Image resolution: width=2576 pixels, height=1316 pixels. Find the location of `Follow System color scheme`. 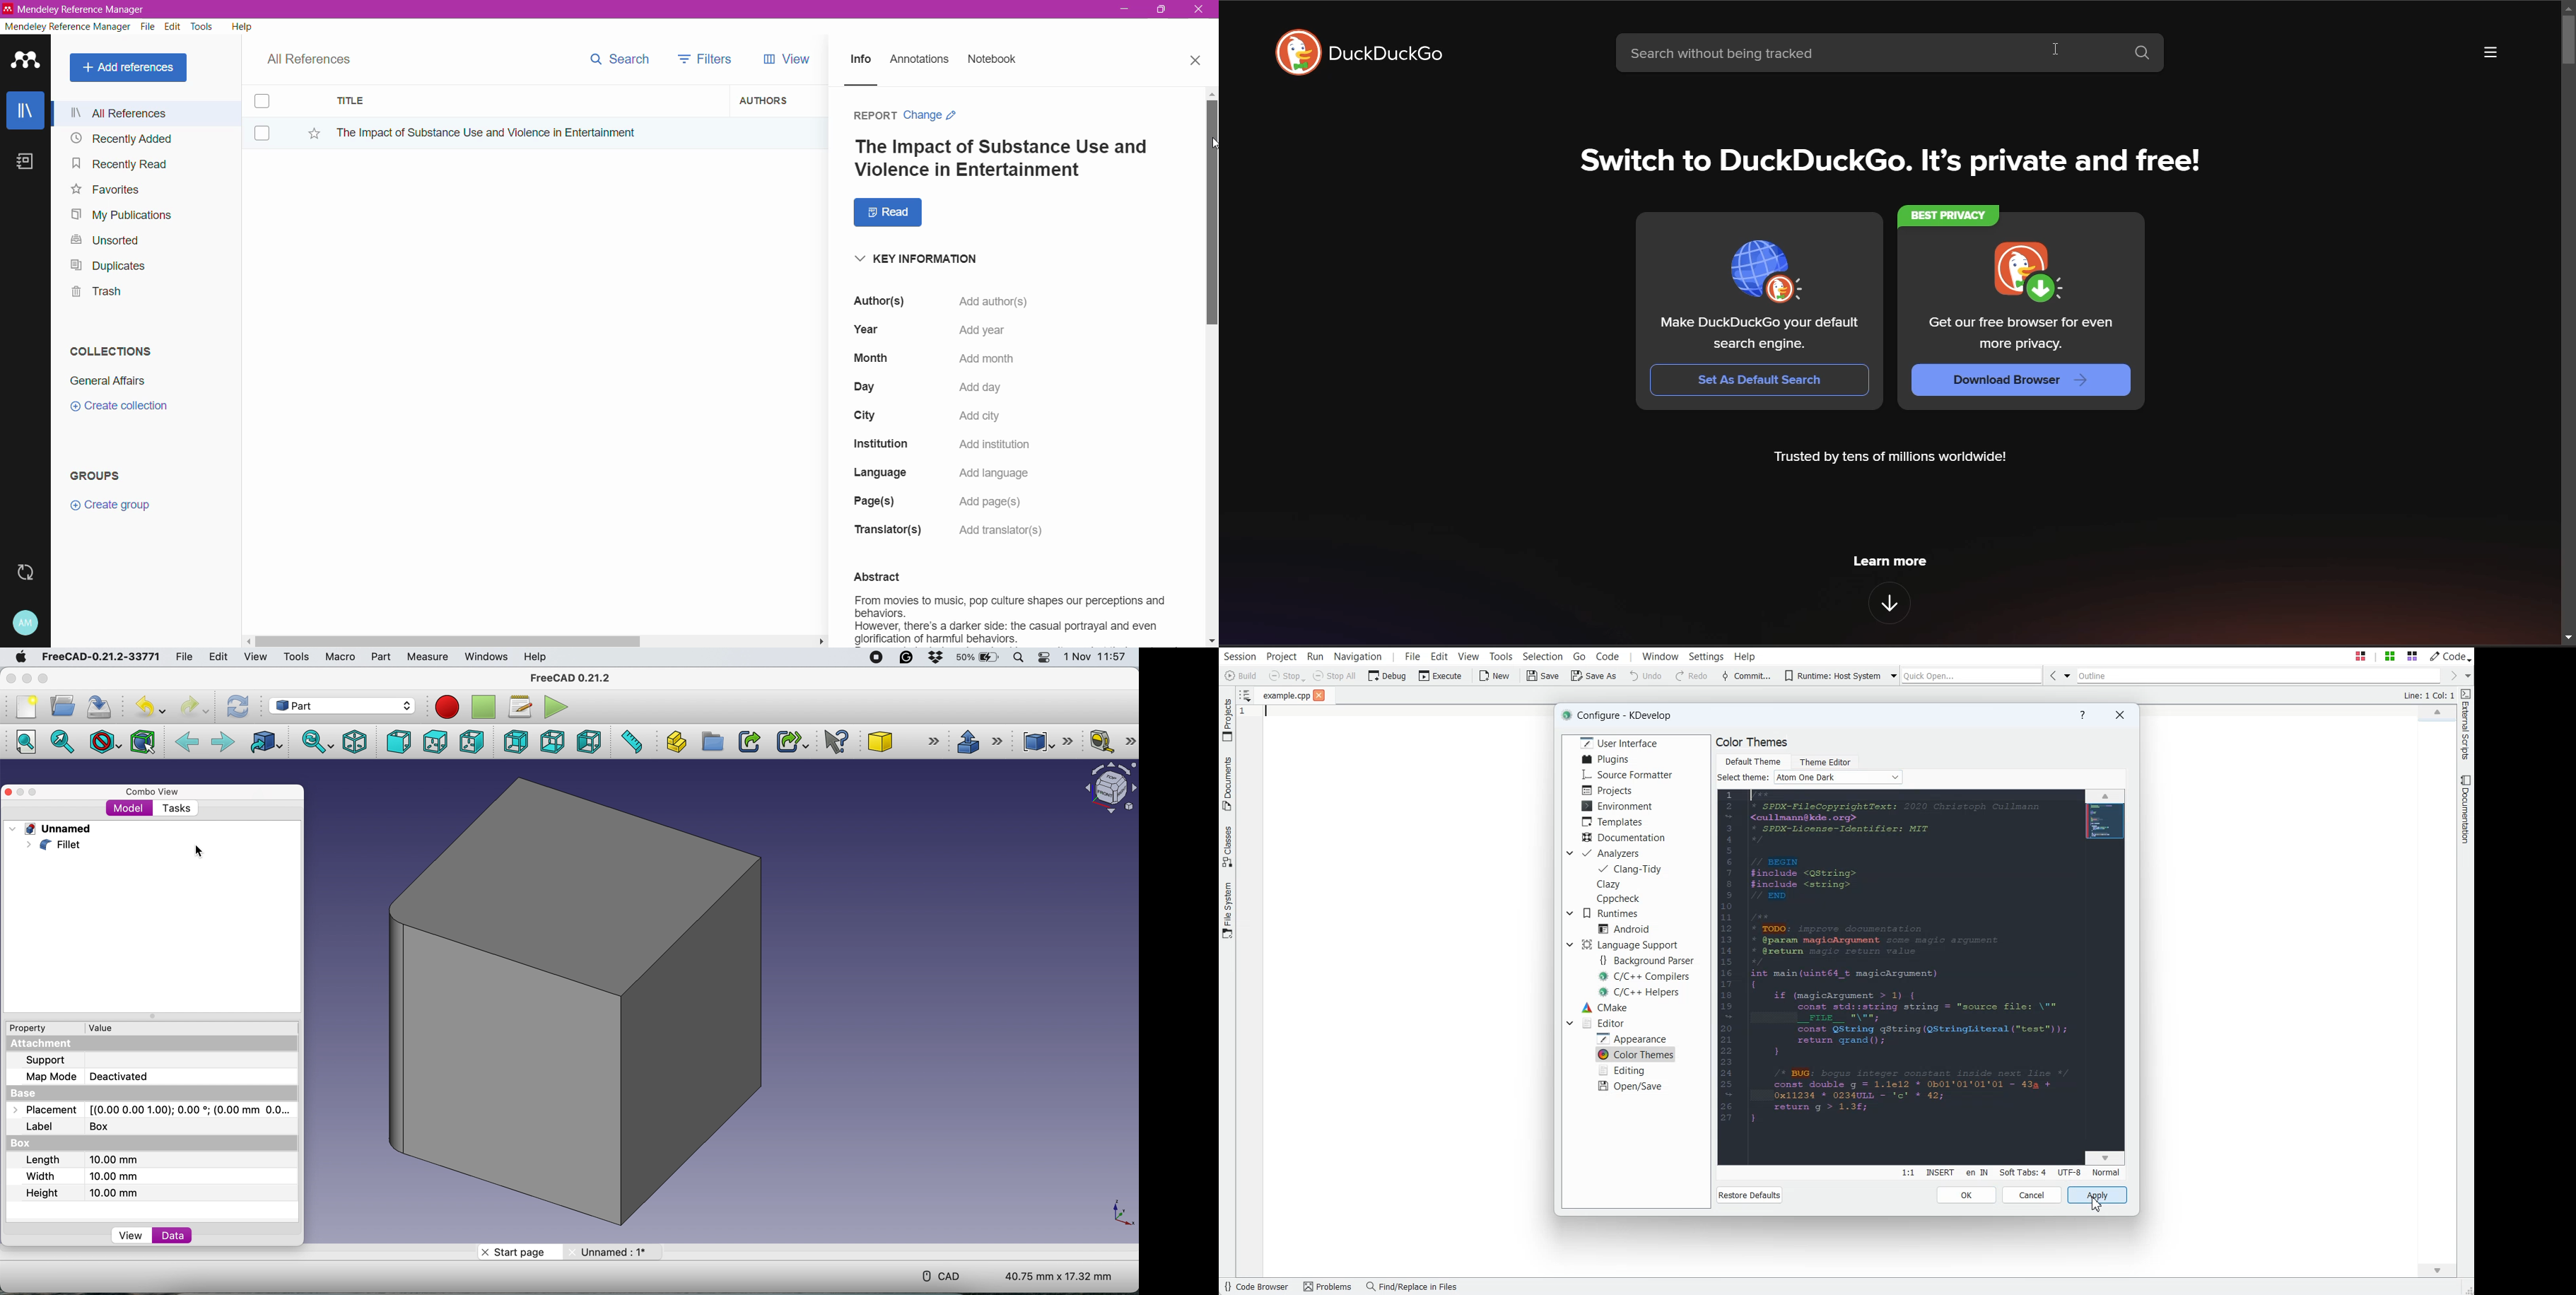

Follow System color scheme is located at coordinates (1839, 777).